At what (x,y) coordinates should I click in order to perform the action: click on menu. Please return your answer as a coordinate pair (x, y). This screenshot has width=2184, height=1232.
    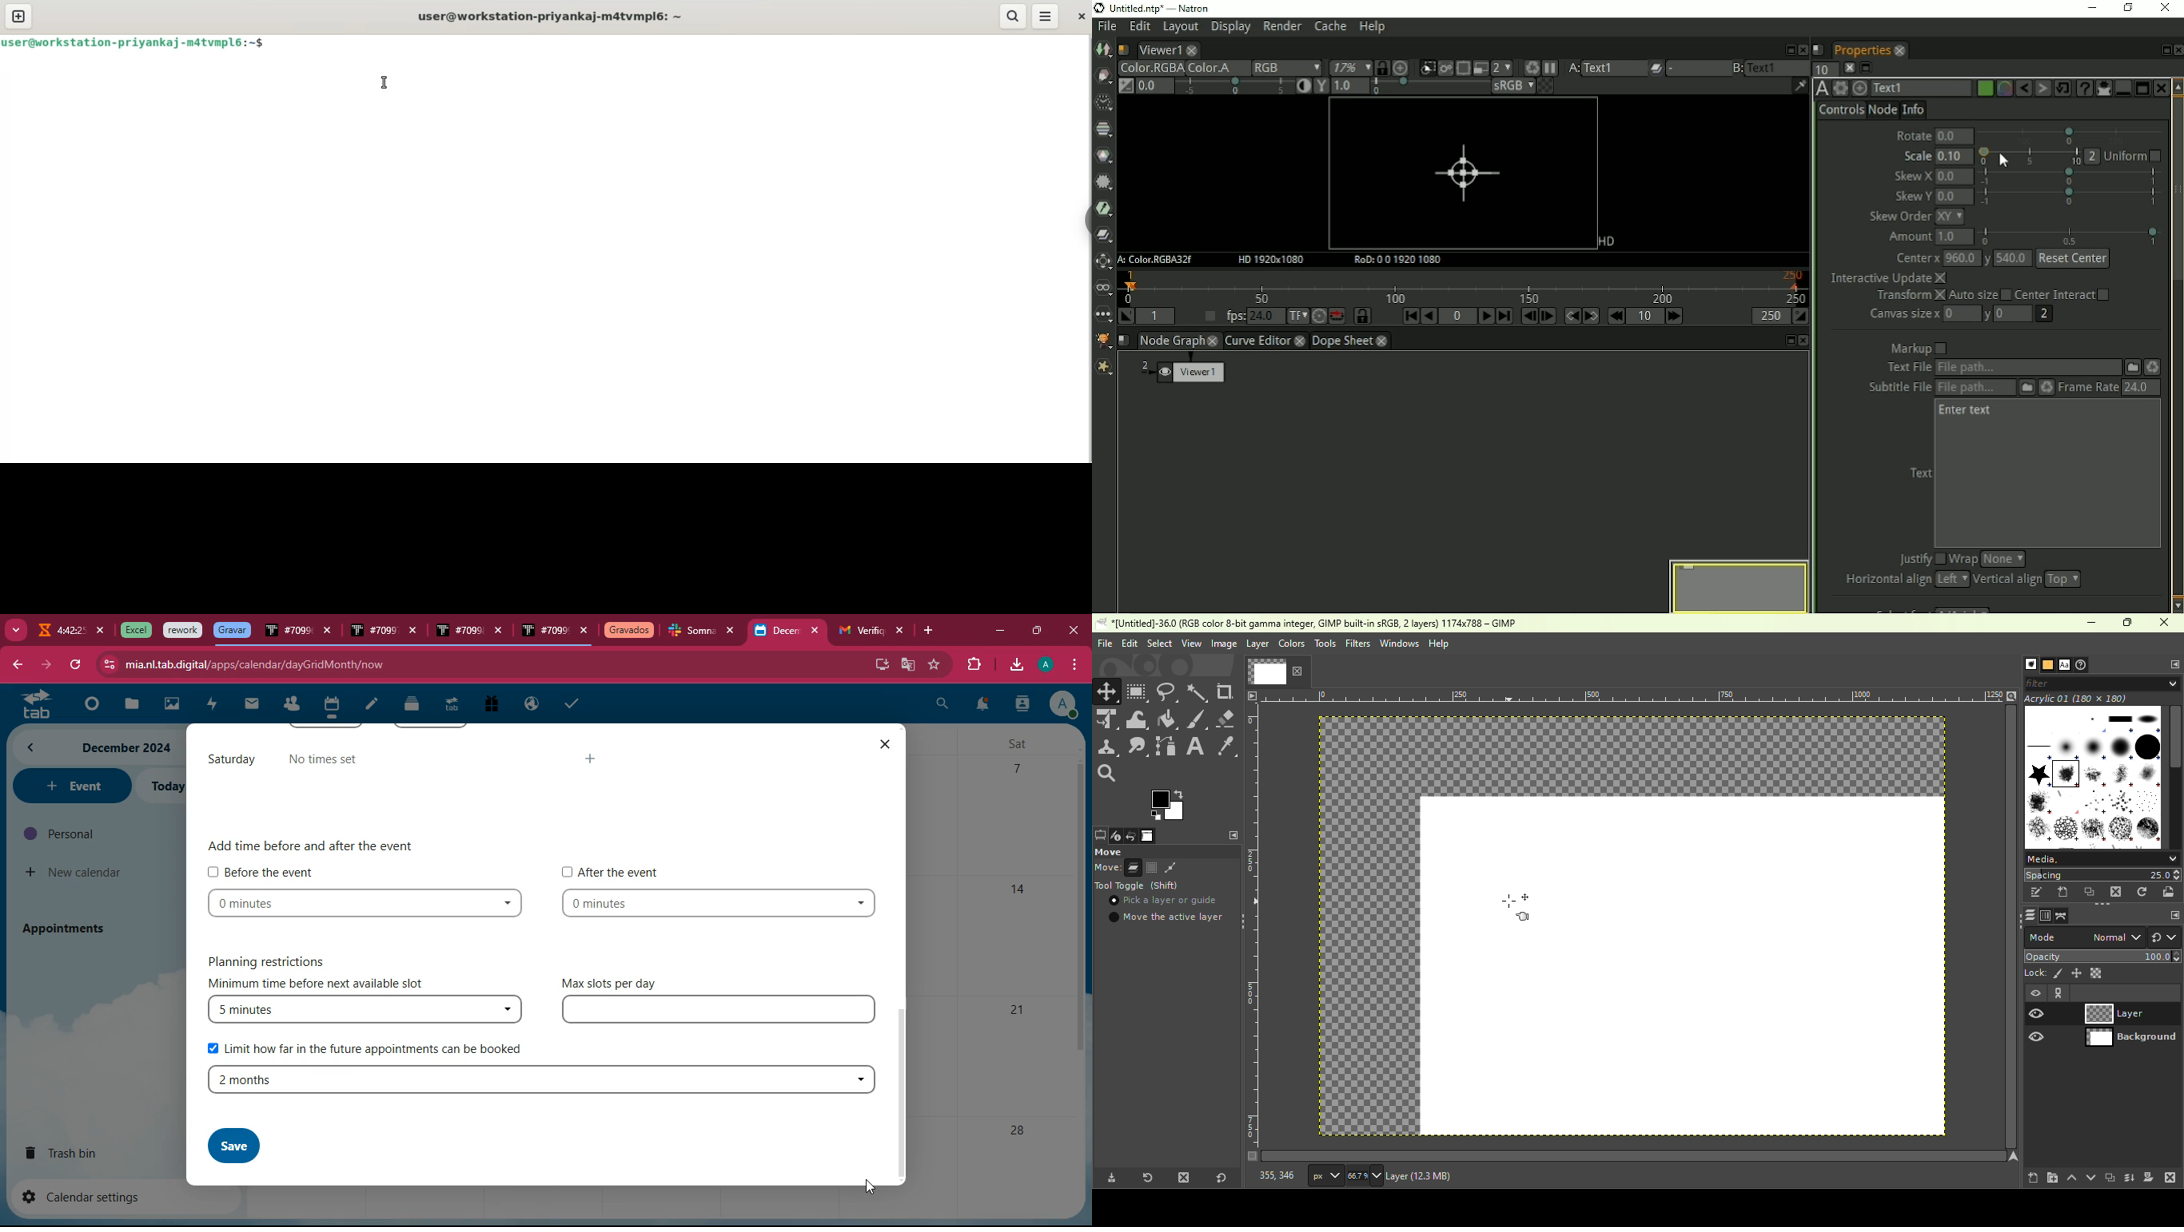
    Looking at the image, I should click on (1072, 665).